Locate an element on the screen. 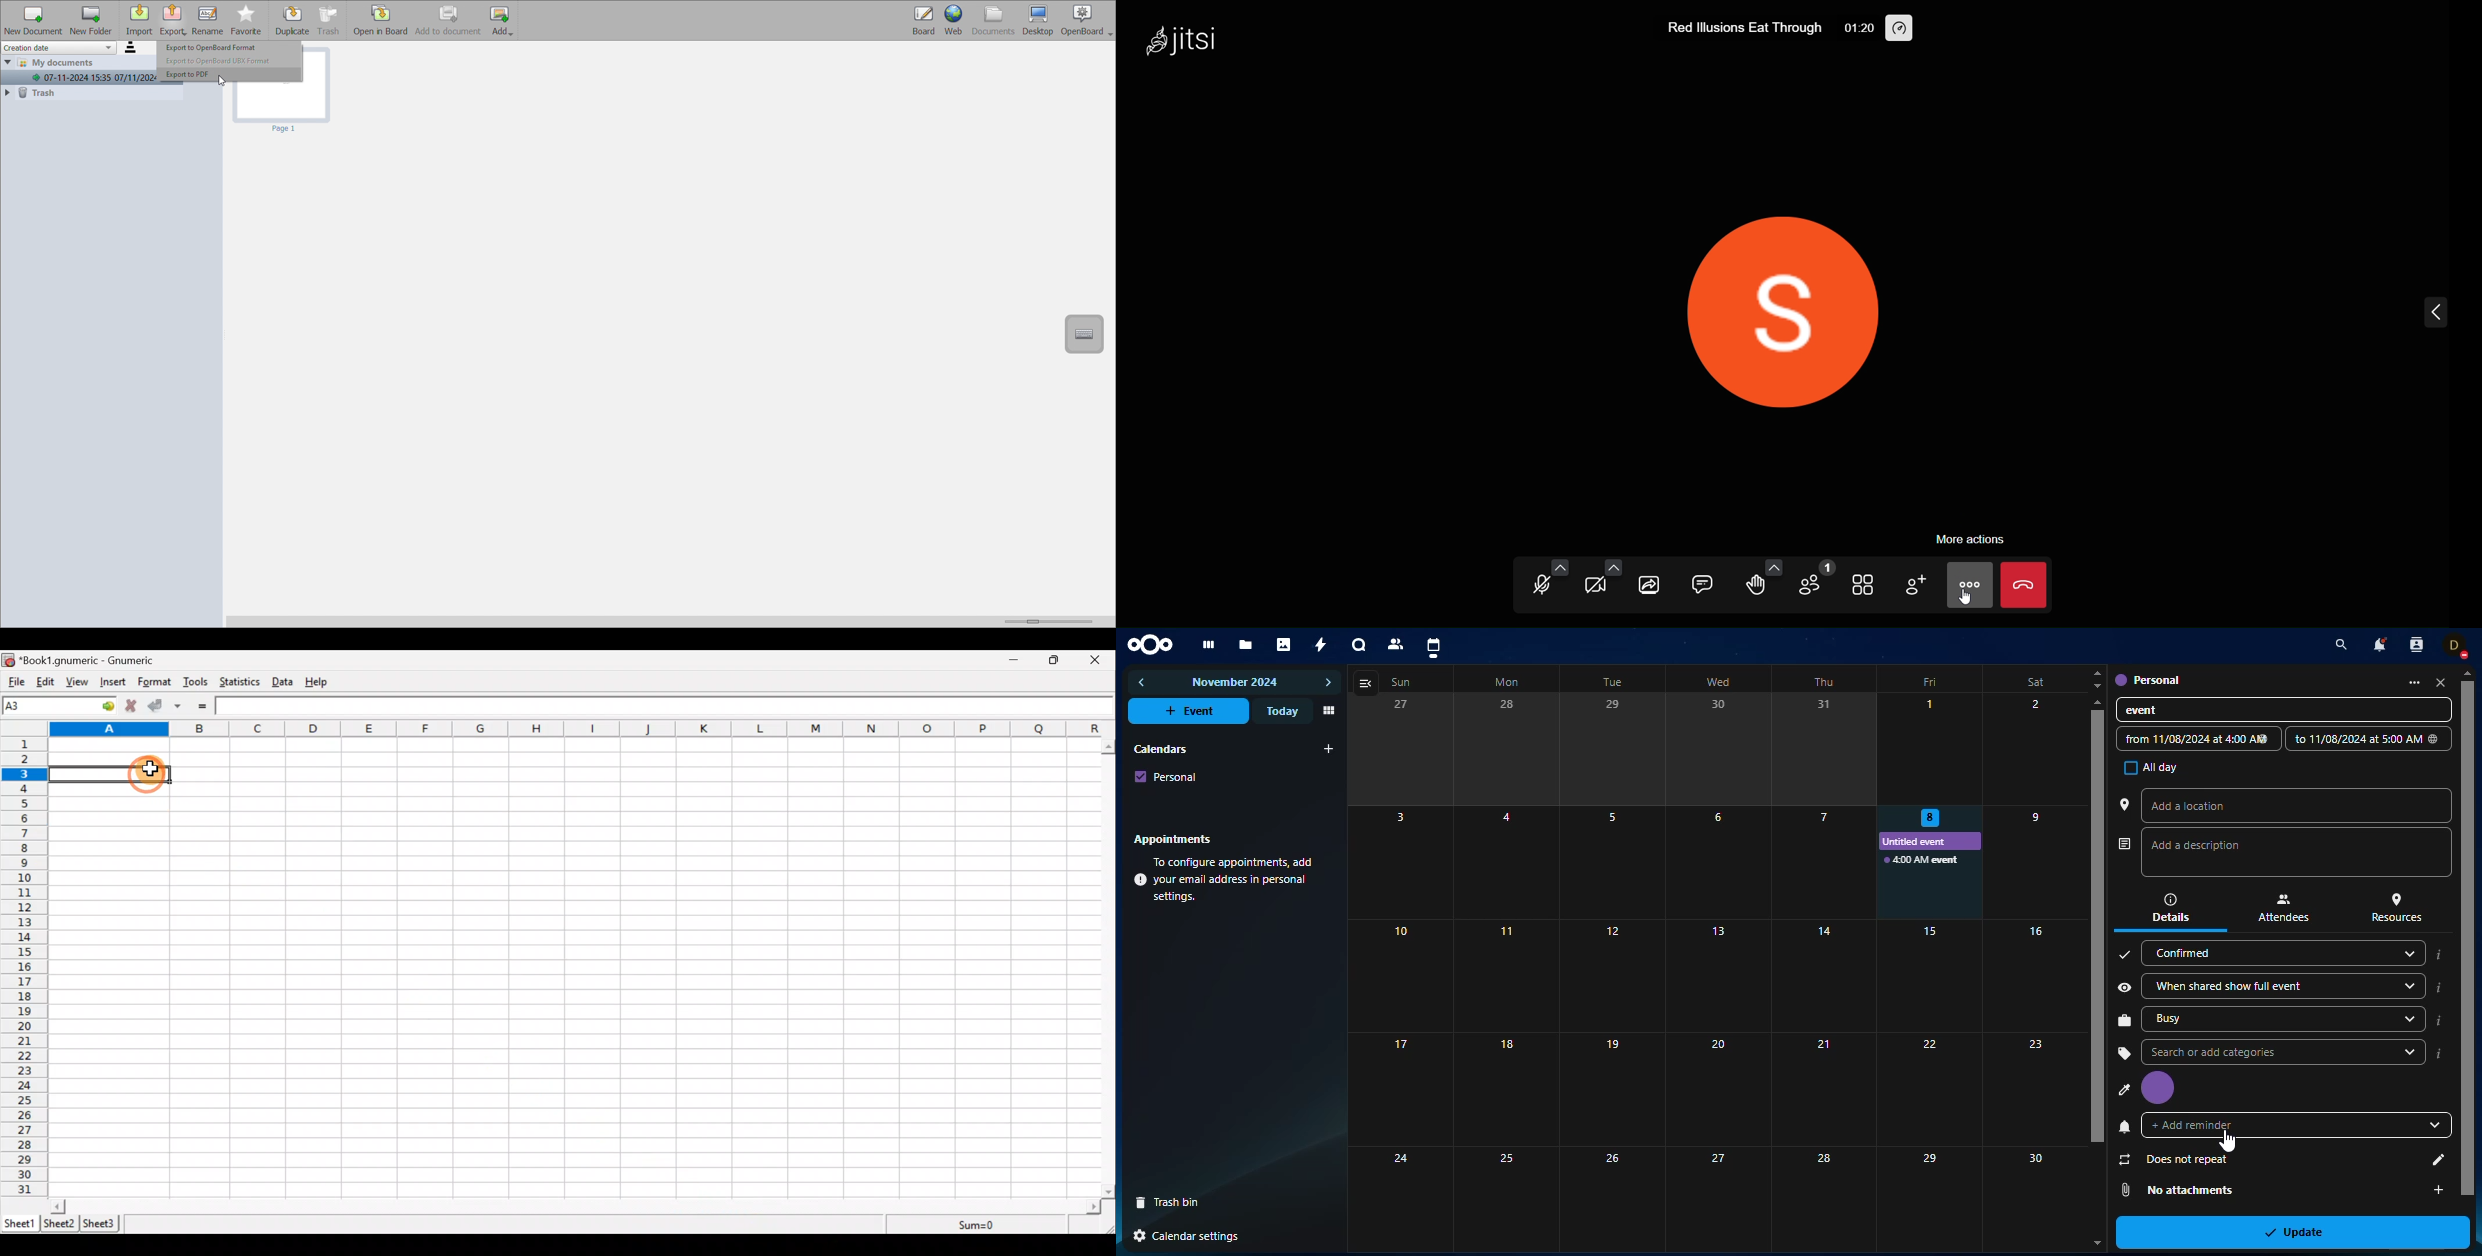  contact is located at coordinates (2415, 645).